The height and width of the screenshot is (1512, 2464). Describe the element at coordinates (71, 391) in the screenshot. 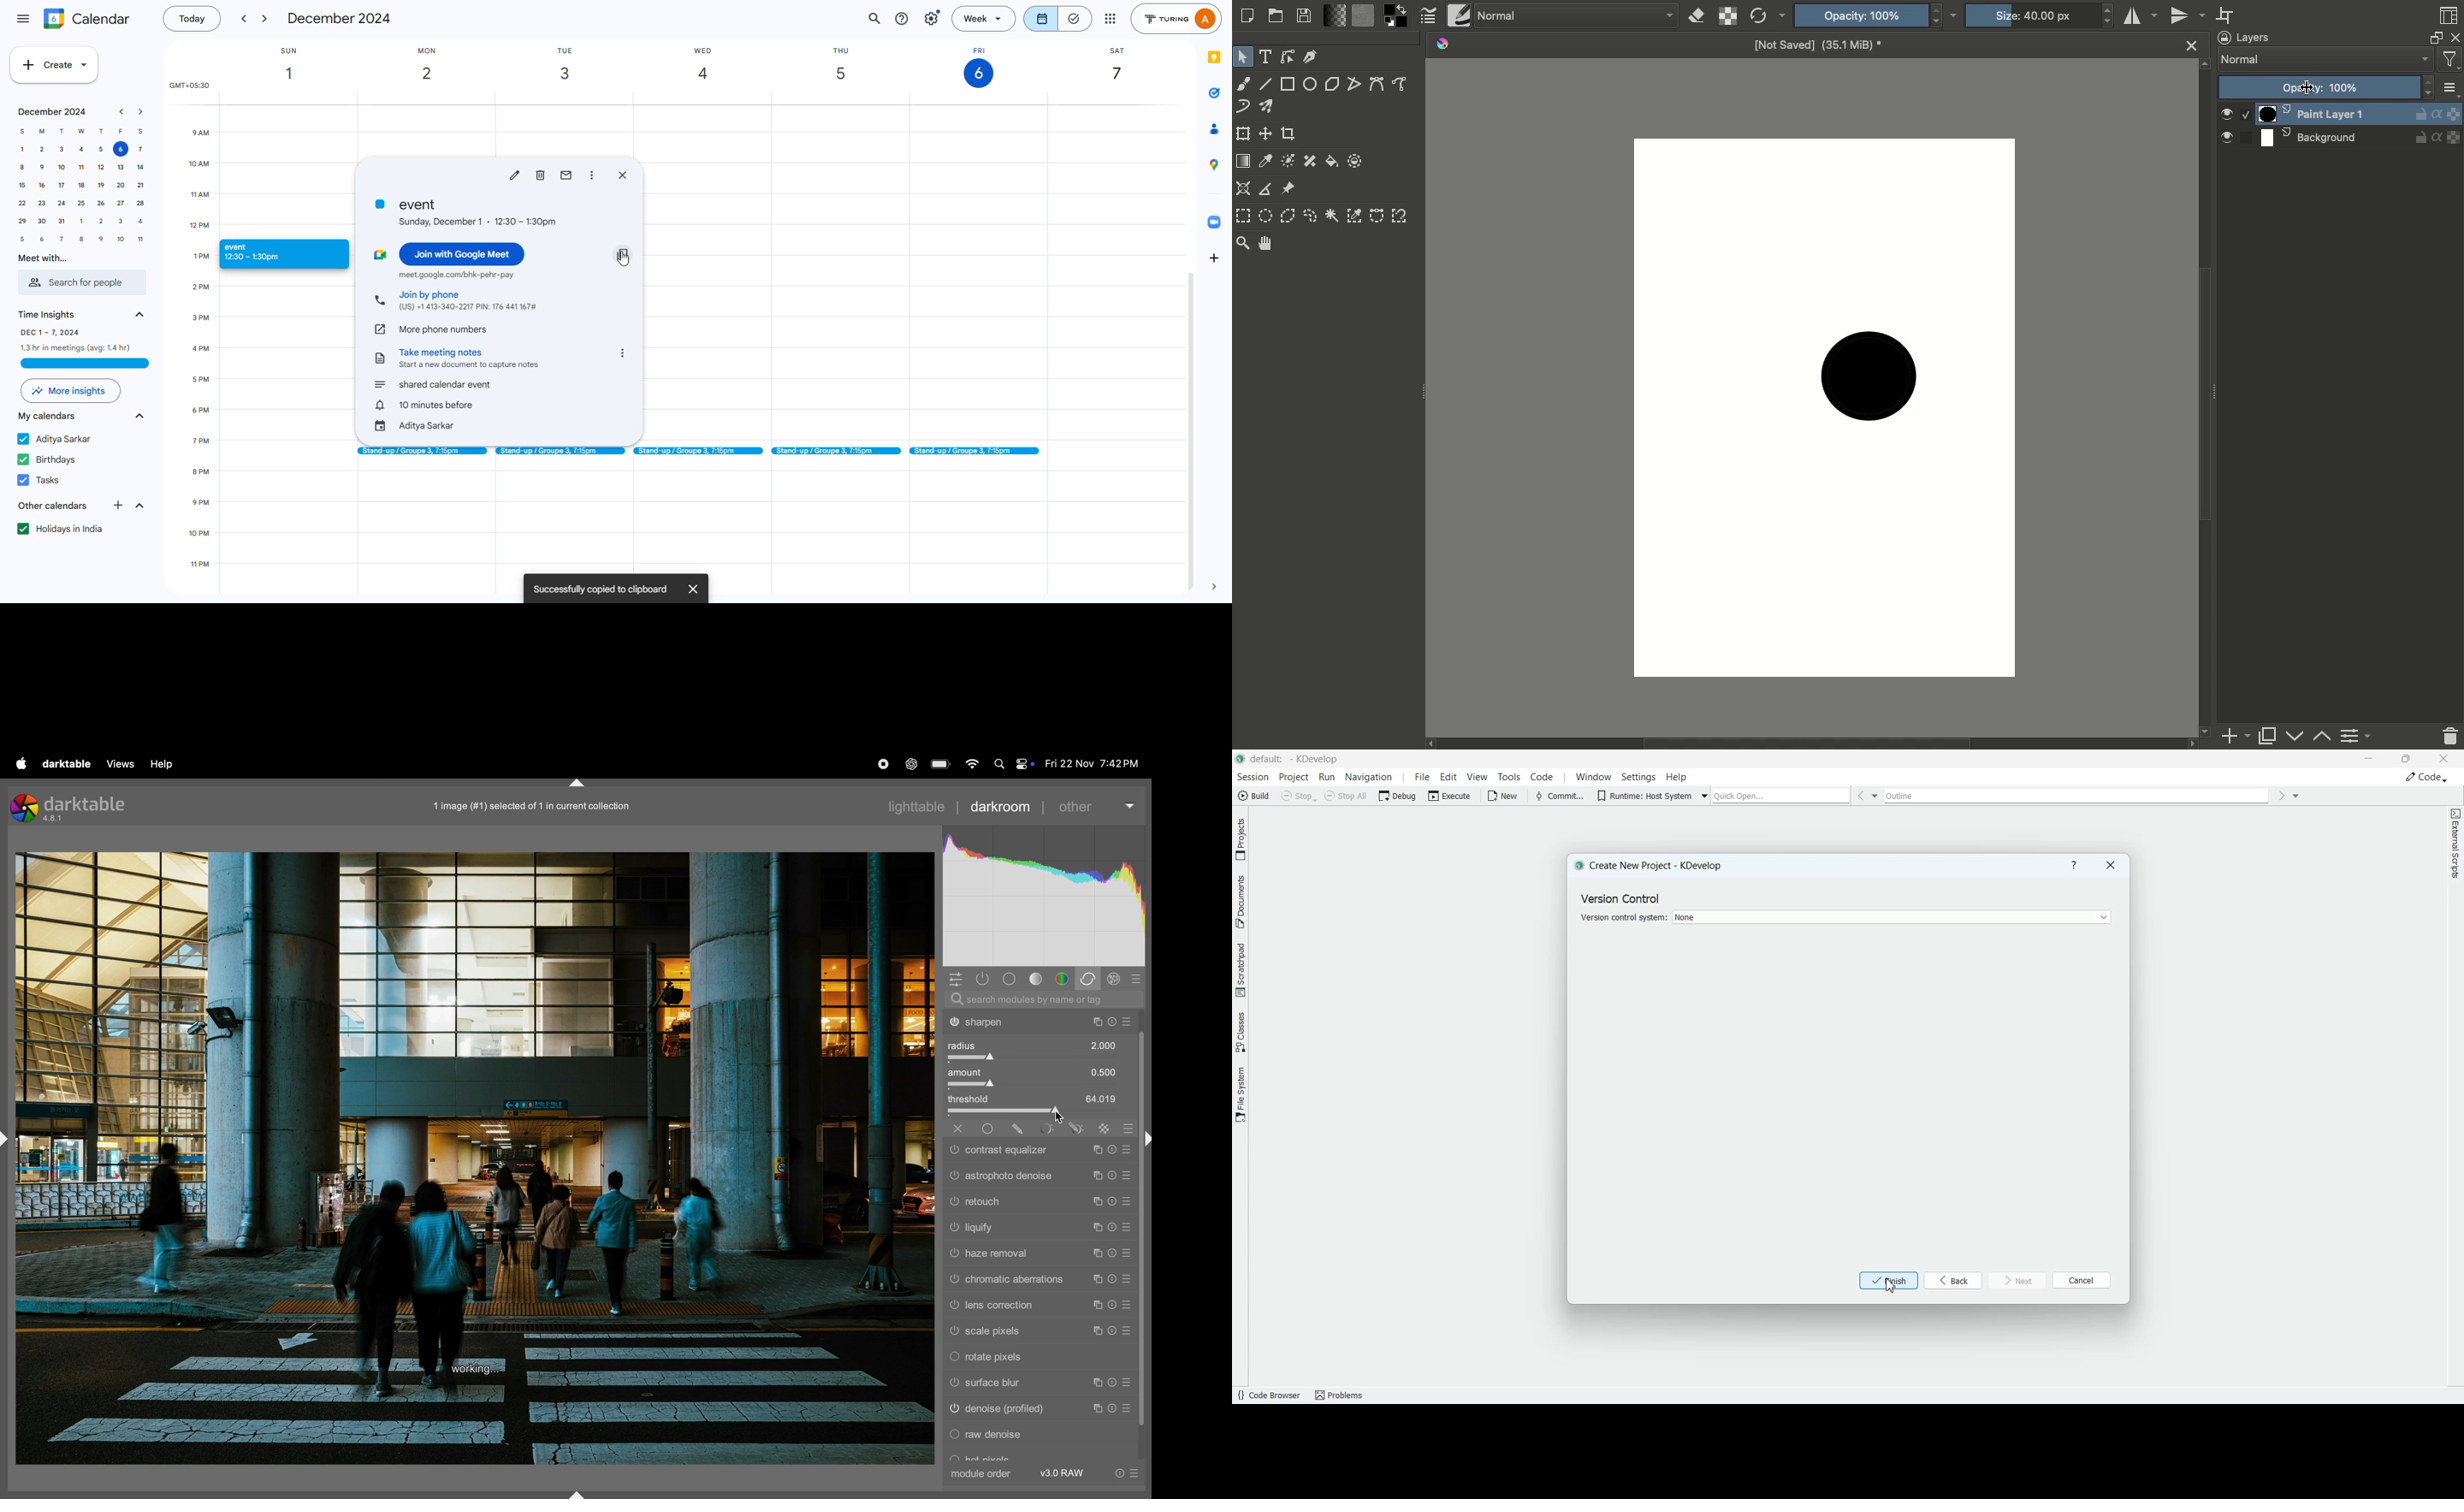

I see `more` at that location.